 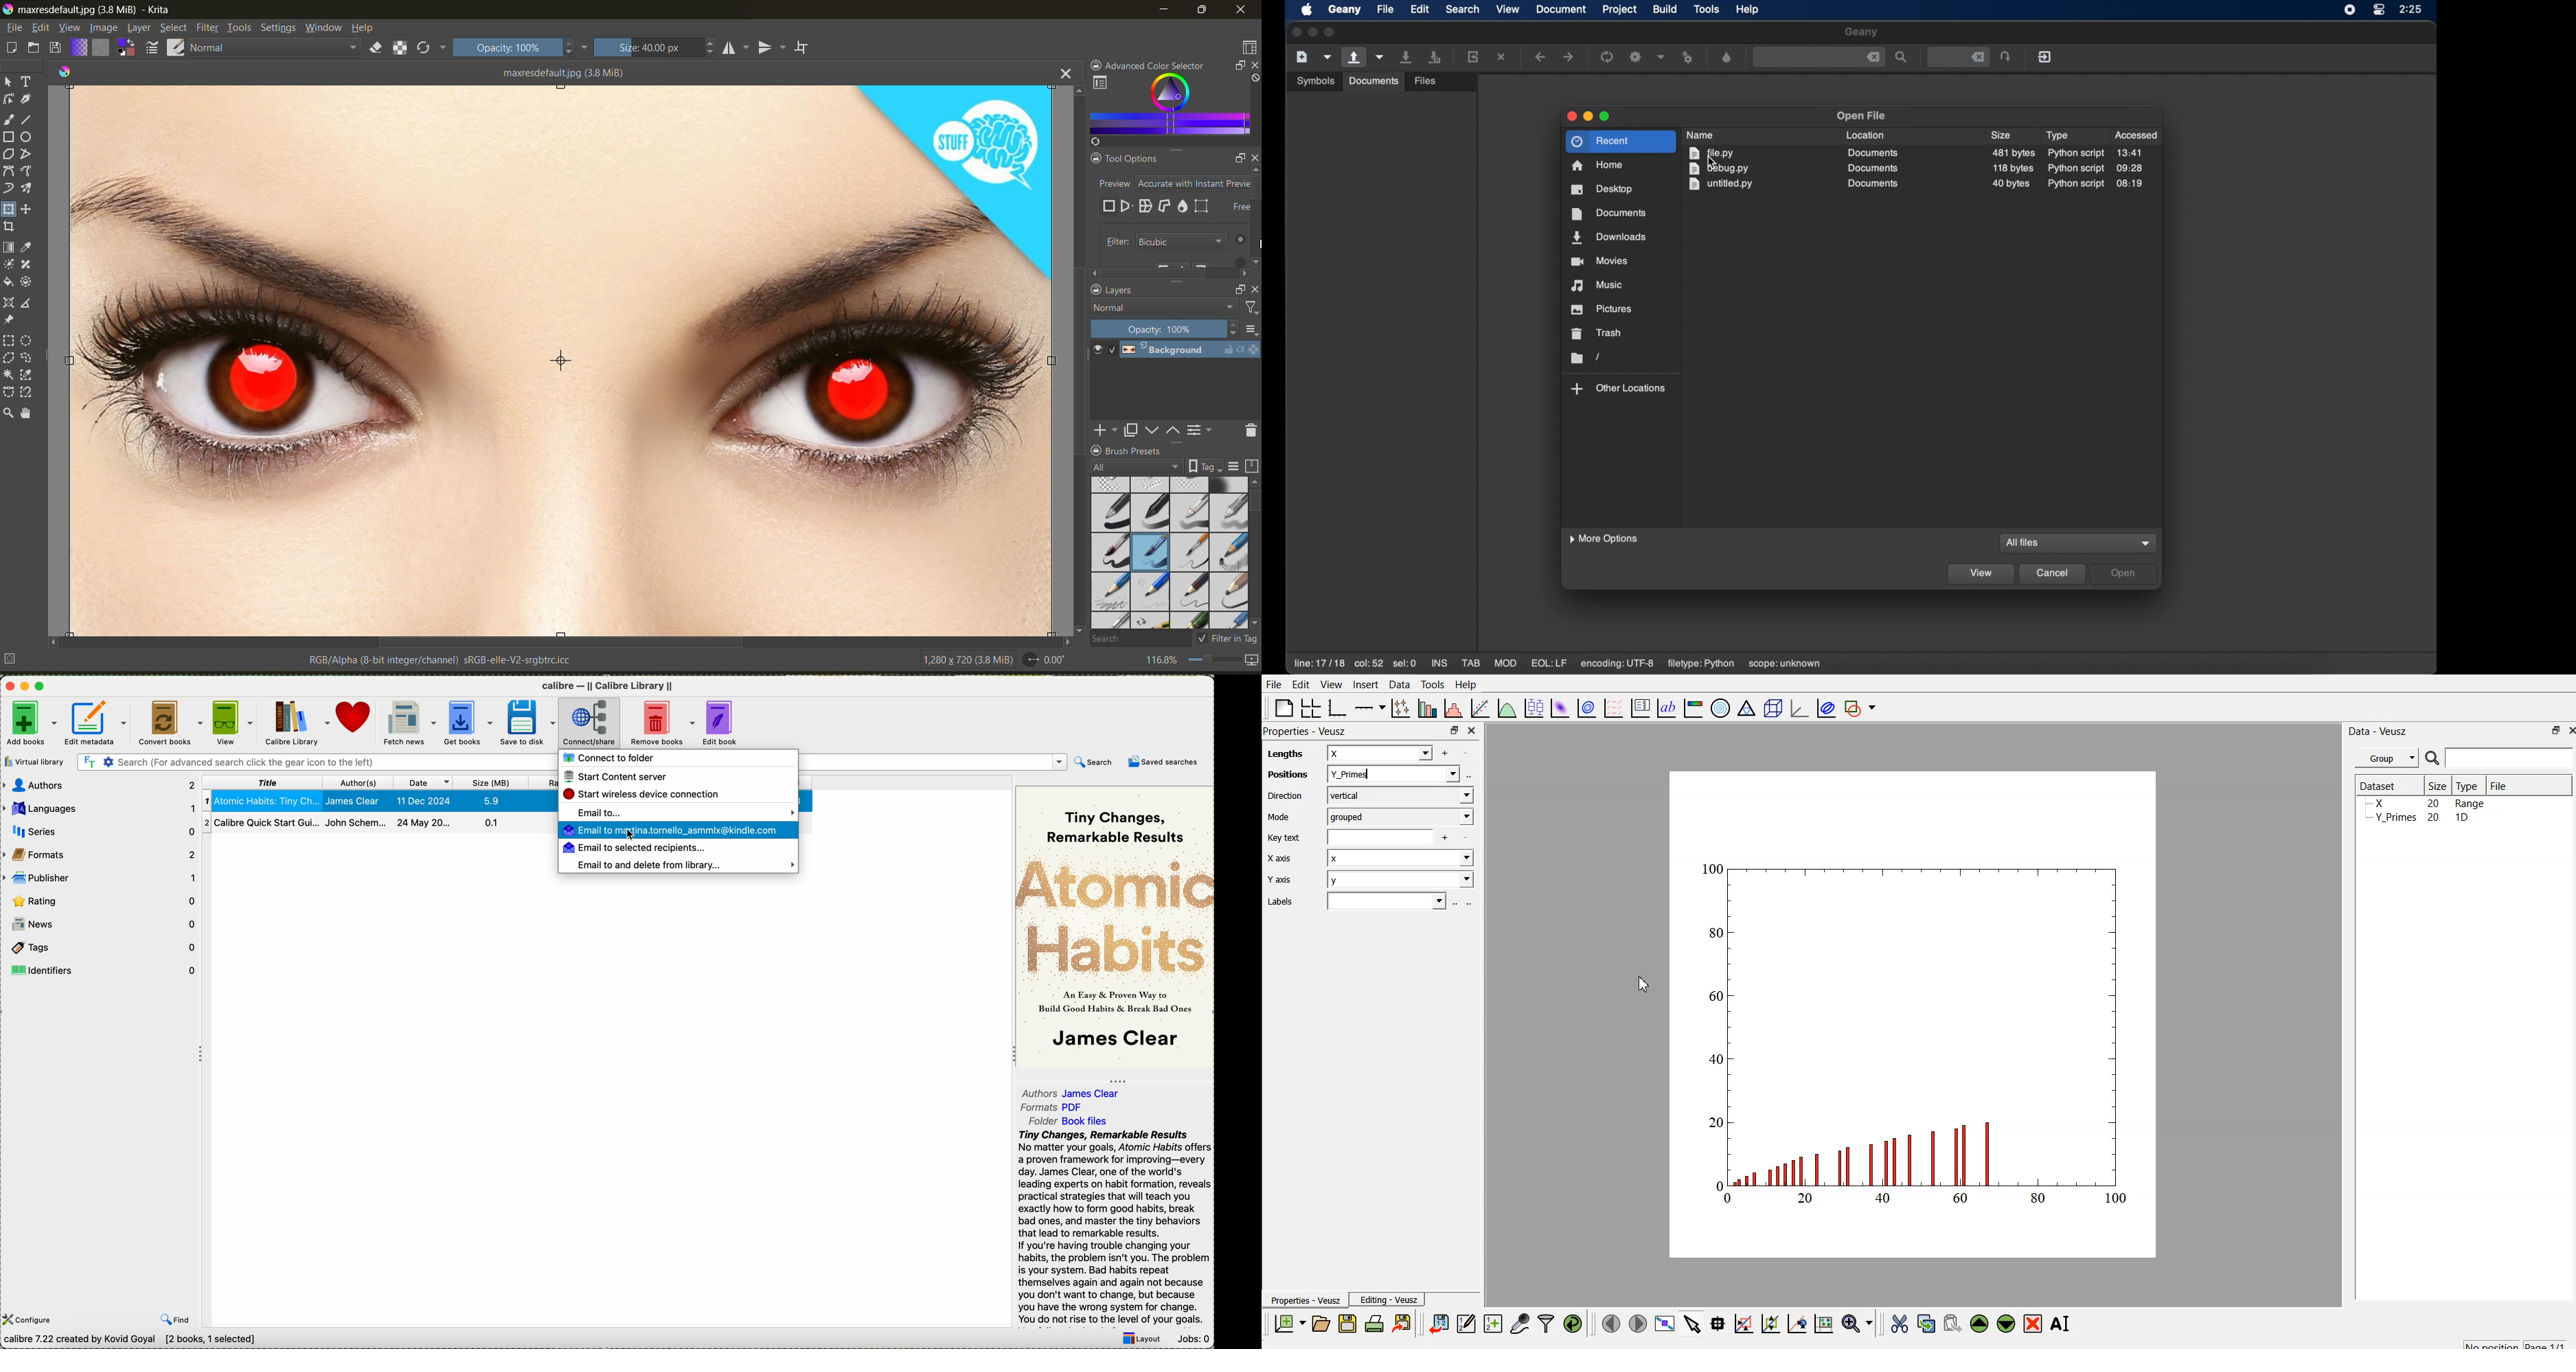 What do you see at coordinates (11, 49) in the screenshot?
I see `create` at bounding box center [11, 49].